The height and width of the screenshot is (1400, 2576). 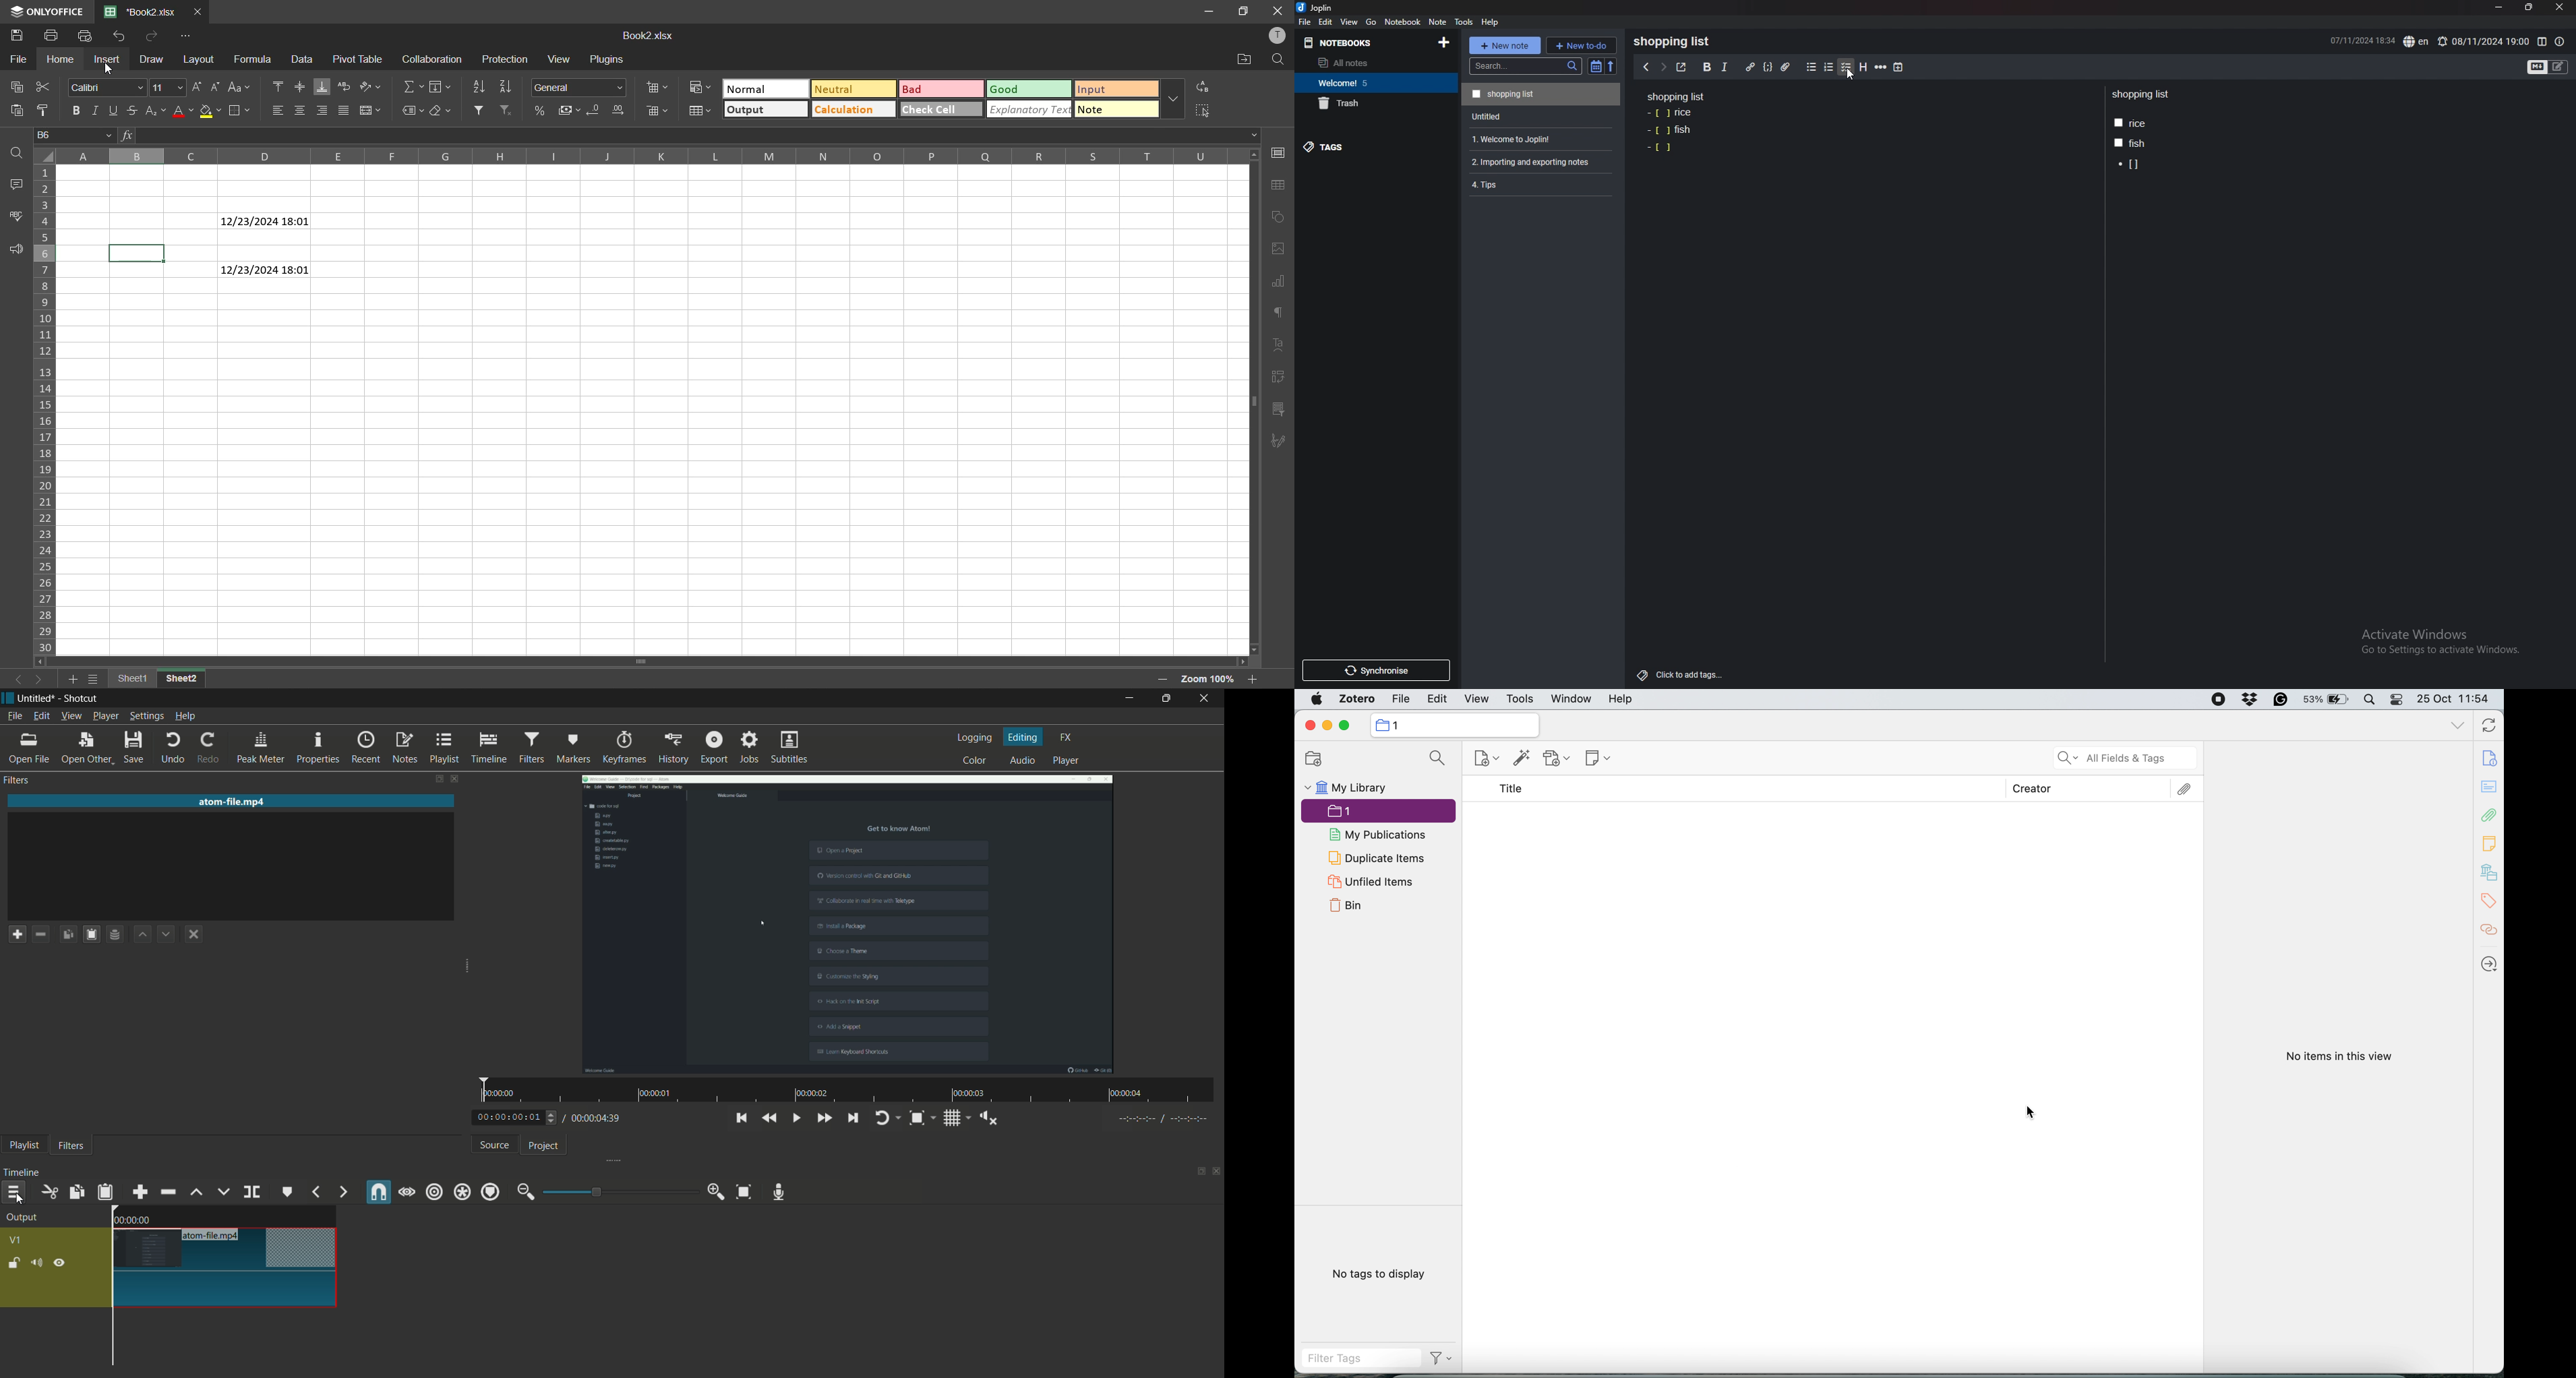 I want to click on toggle grid, so click(x=951, y=1118).